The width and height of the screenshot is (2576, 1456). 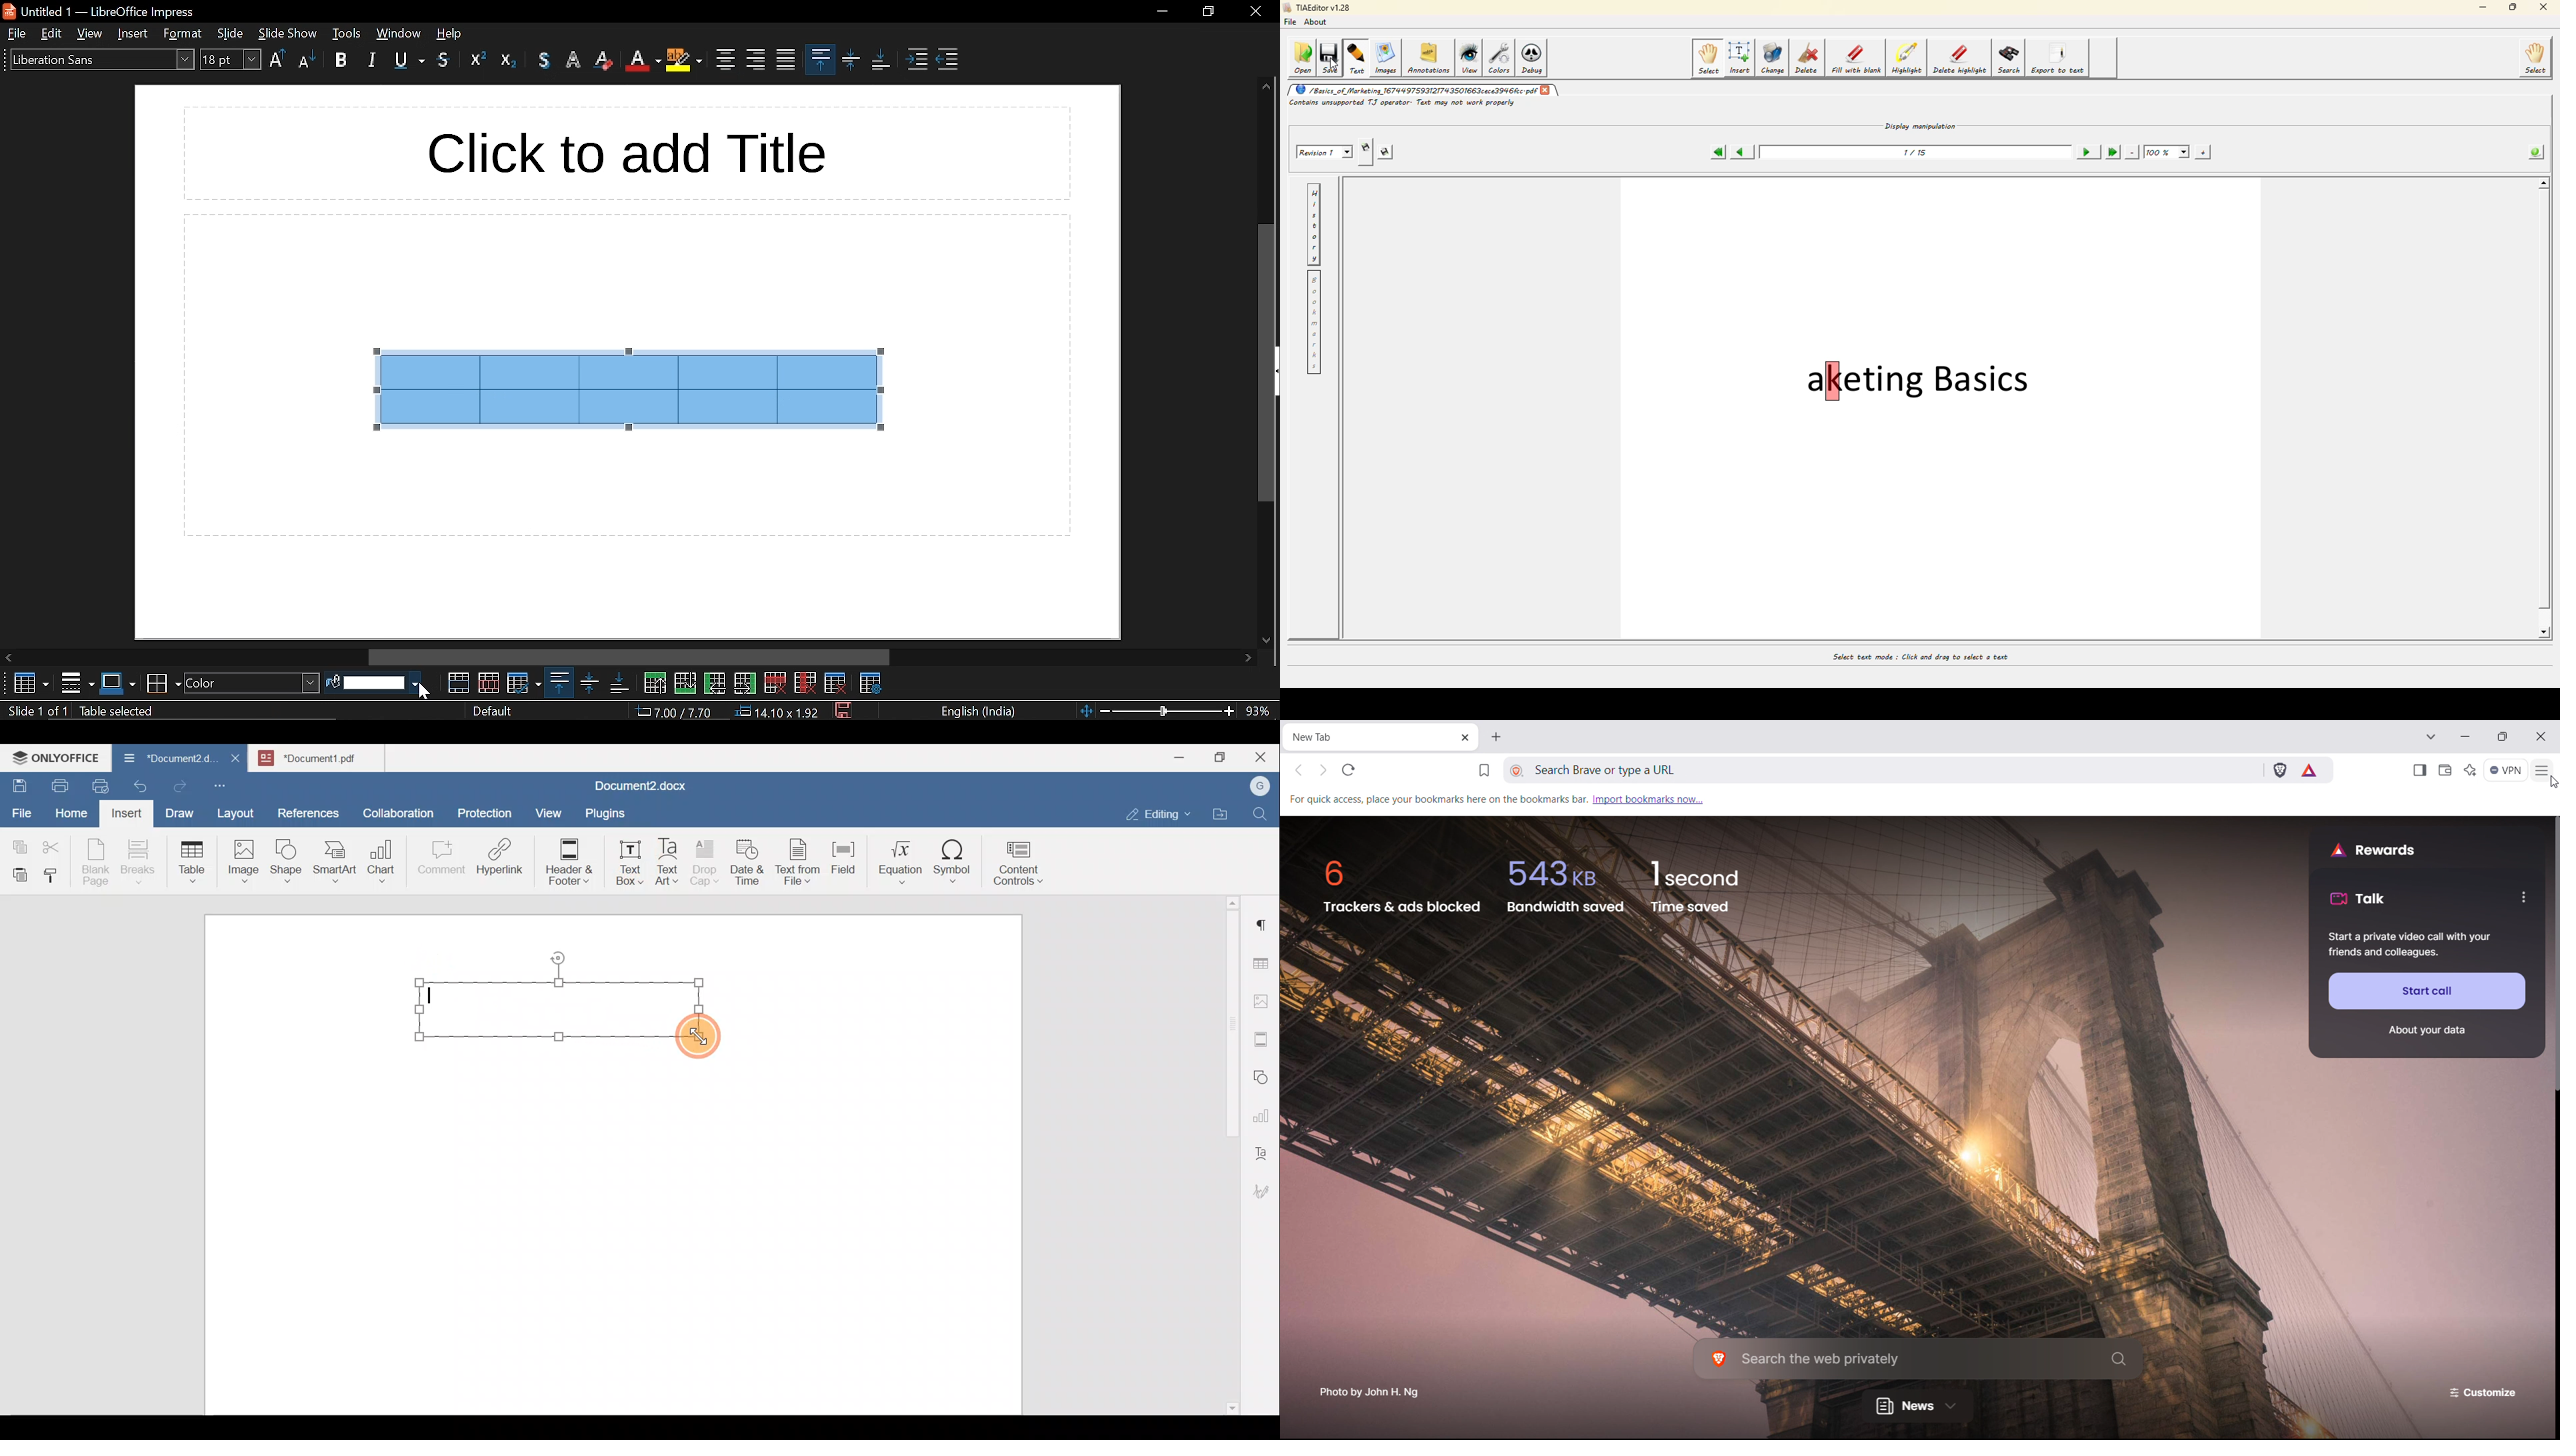 I want to click on View, so click(x=549, y=809).